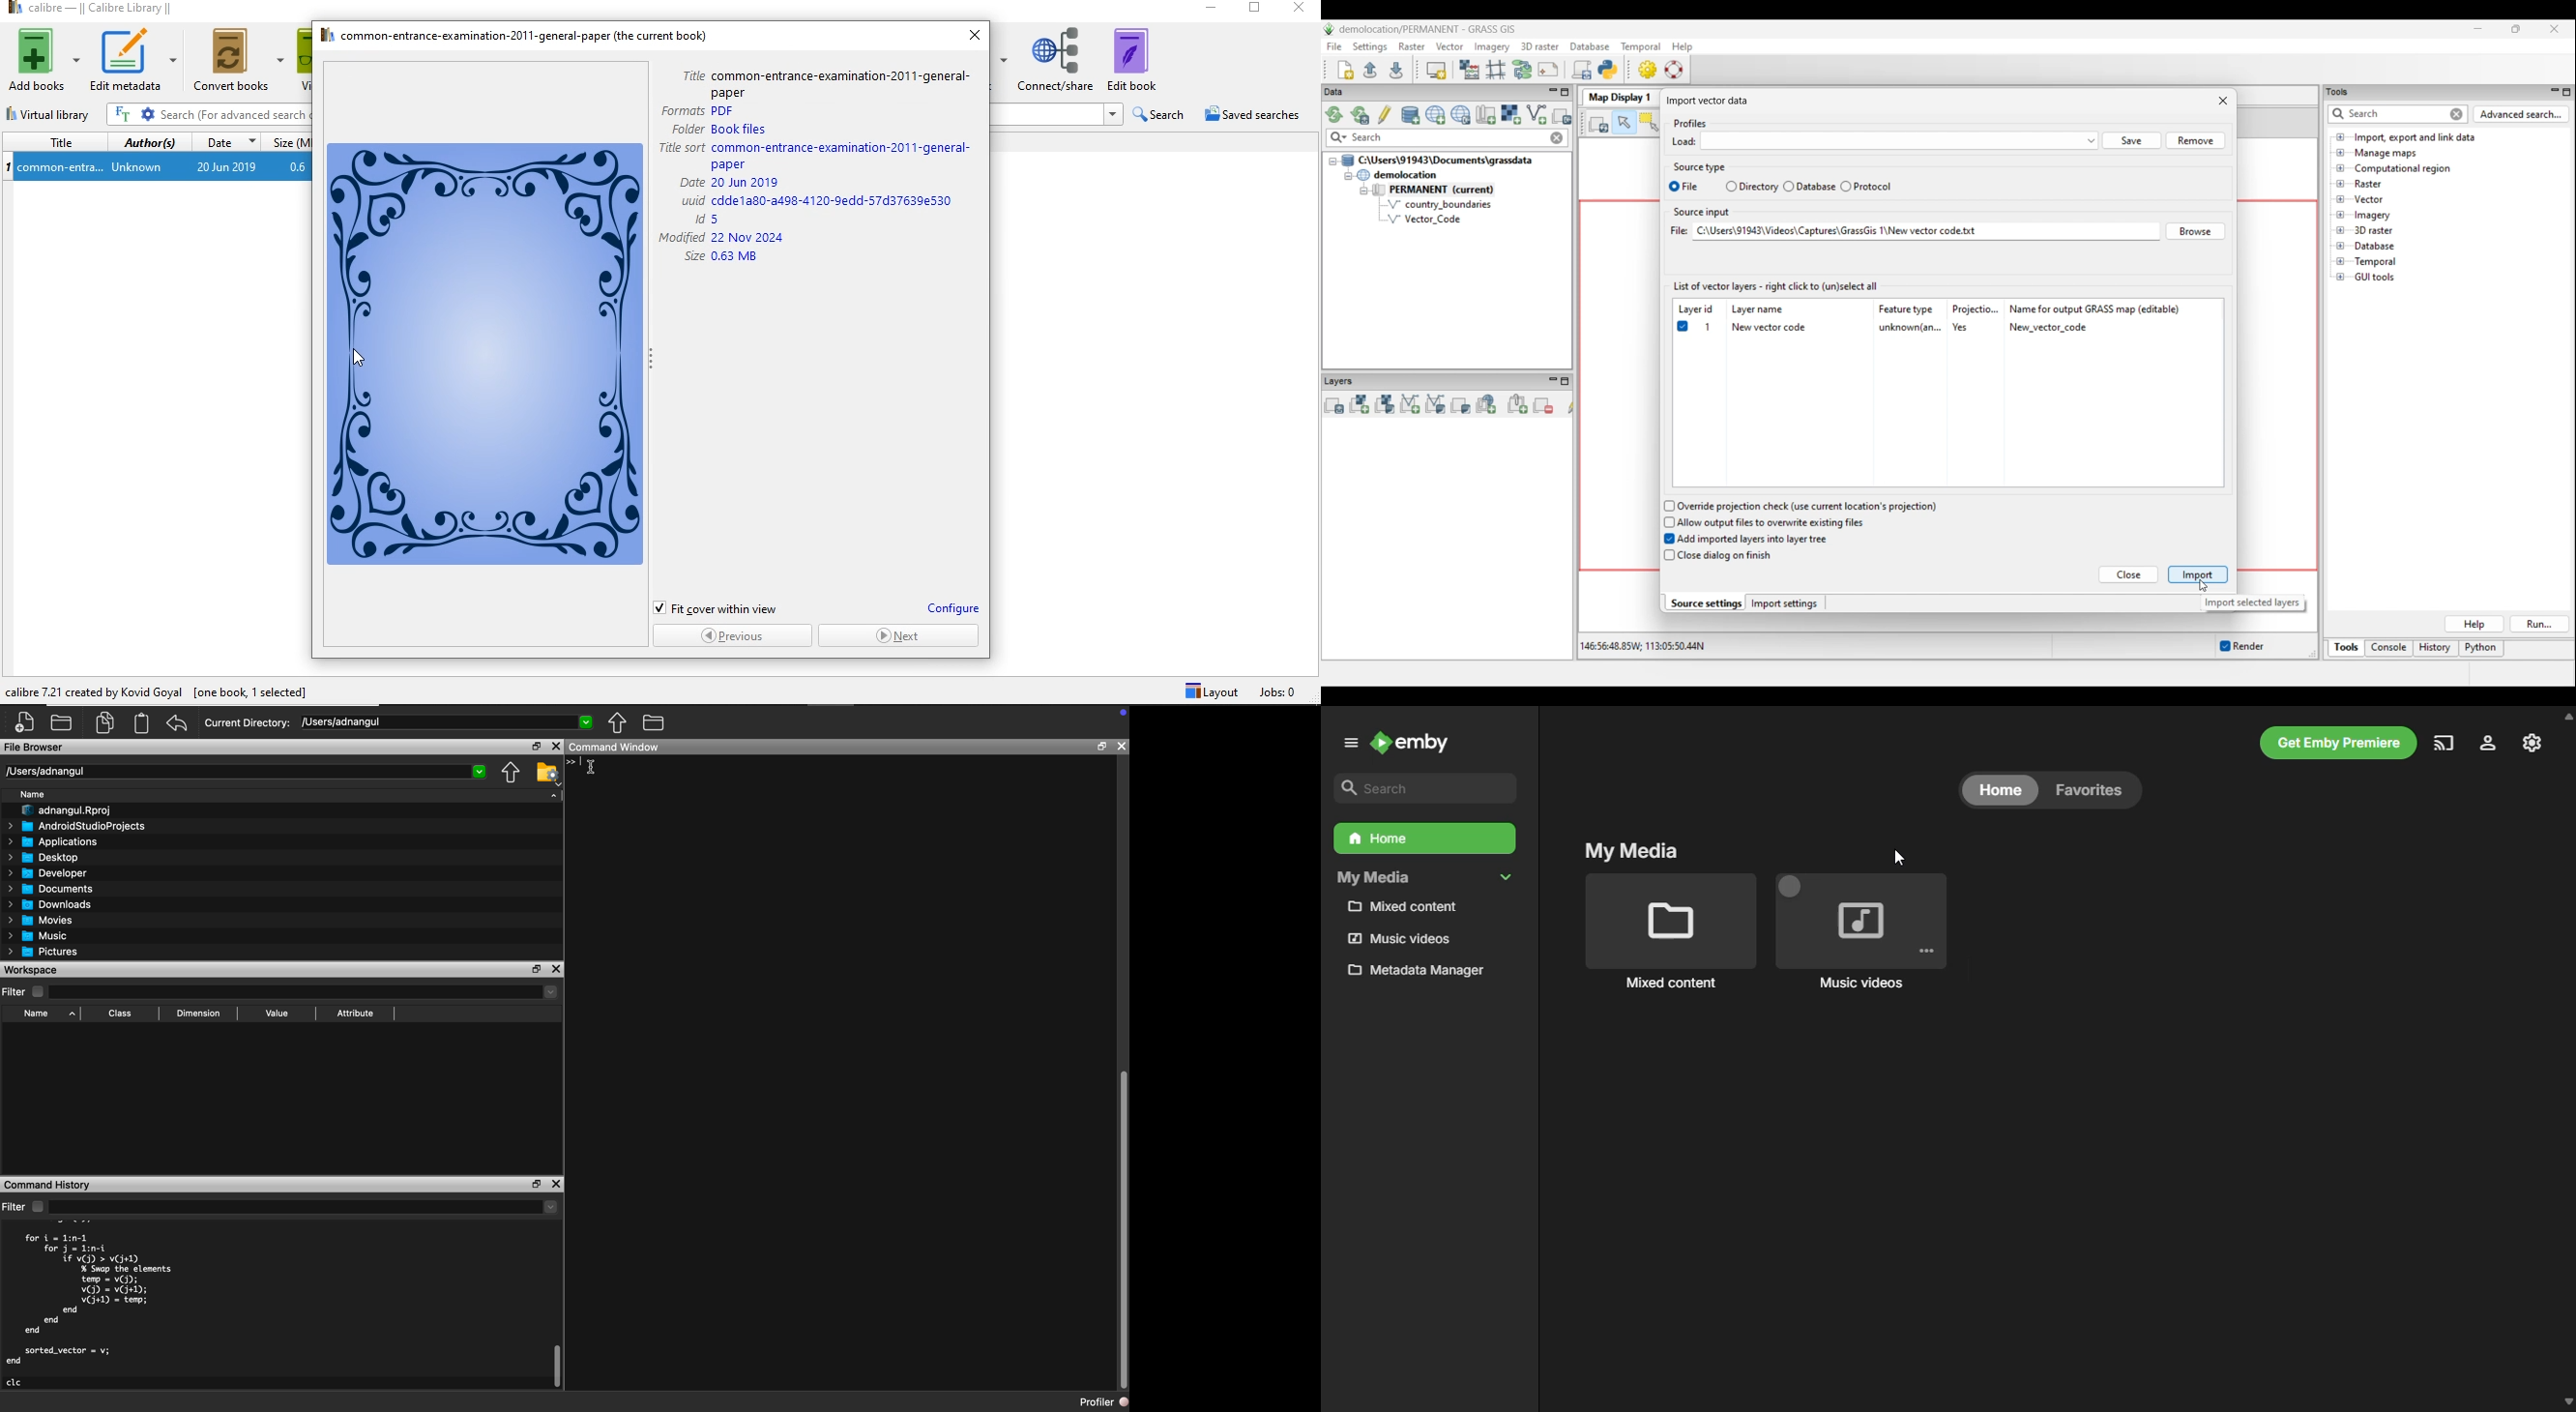  What do you see at coordinates (536, 1185) in the screenshot?
I see `Restore Down` at bounding box center [536, 1185].